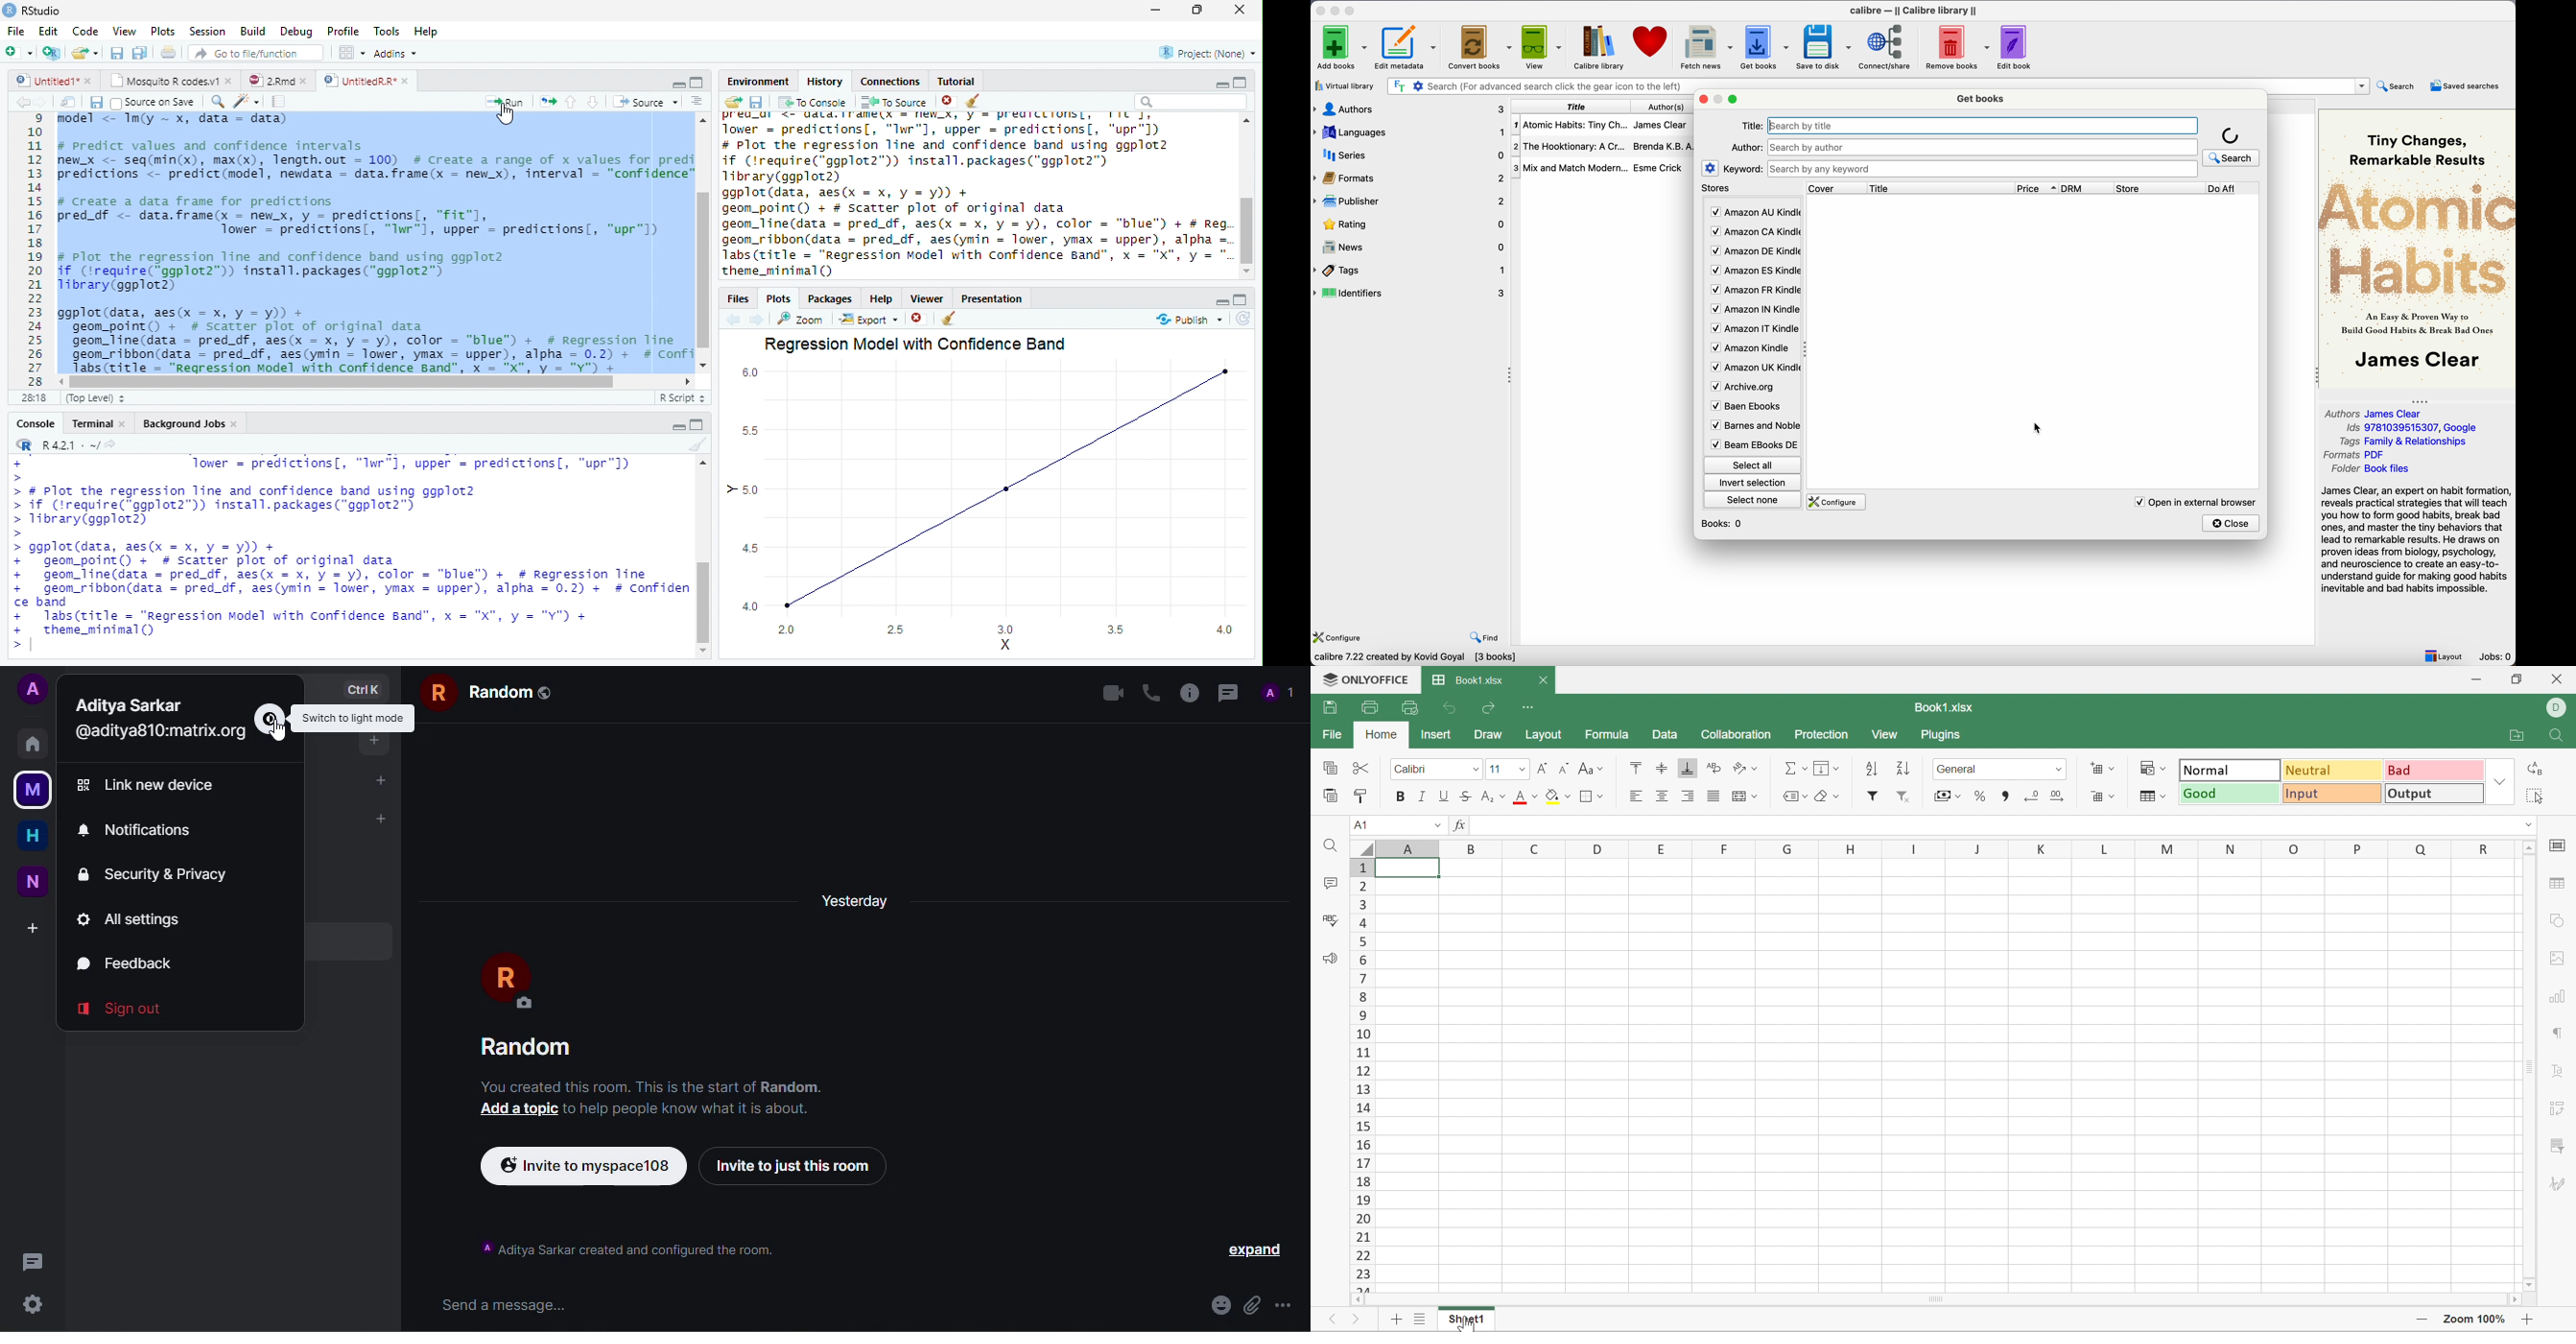  I want to click on 60
55
-50
45
40, so click(751, 488).